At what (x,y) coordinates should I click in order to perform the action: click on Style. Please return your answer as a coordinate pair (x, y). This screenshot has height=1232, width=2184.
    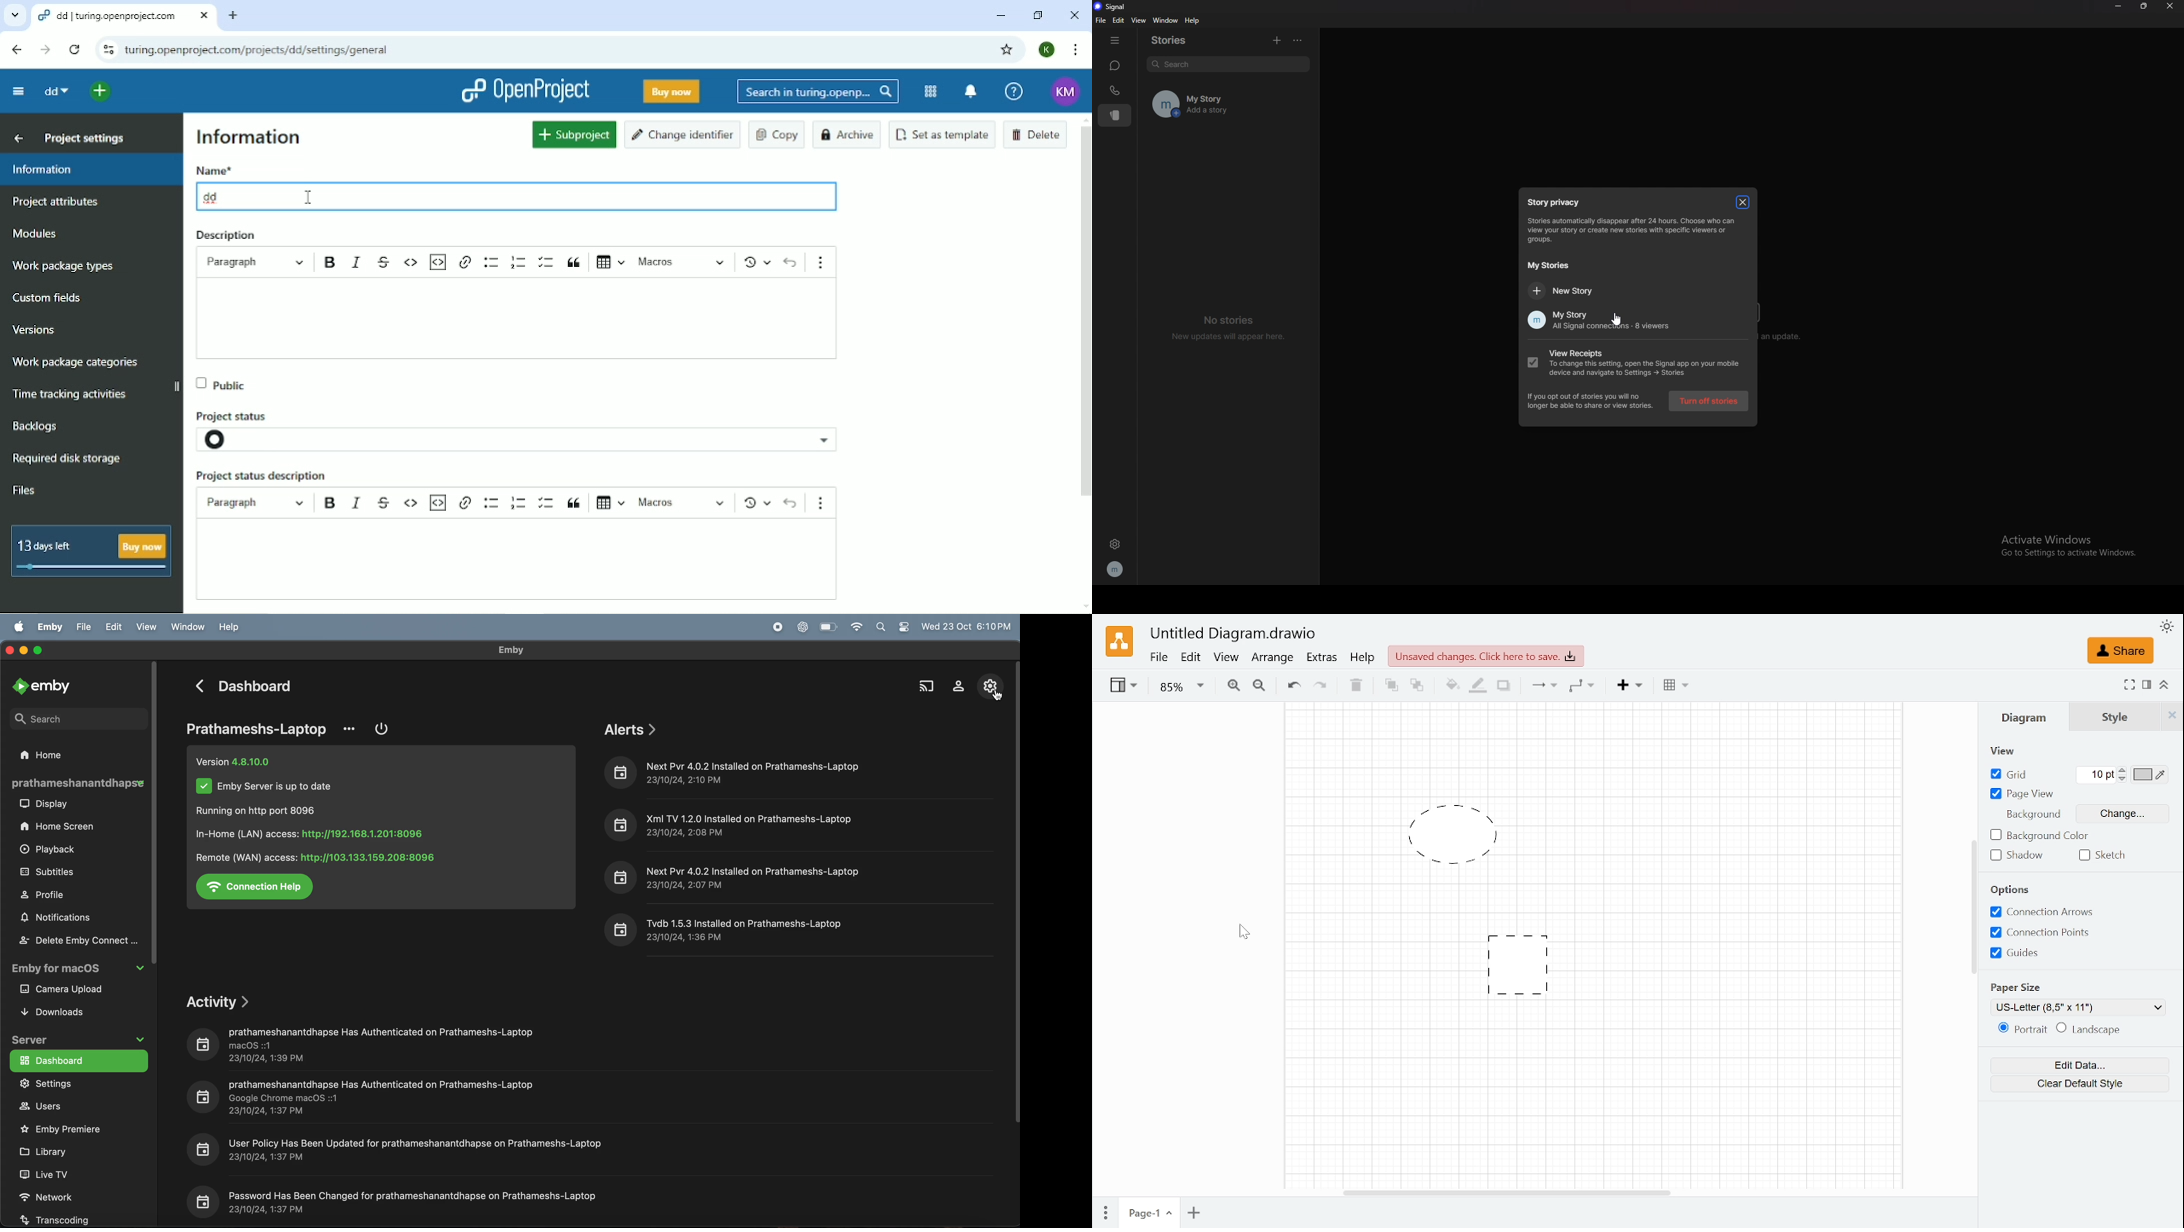
    Looking at the image, I should click on (2172, 716).